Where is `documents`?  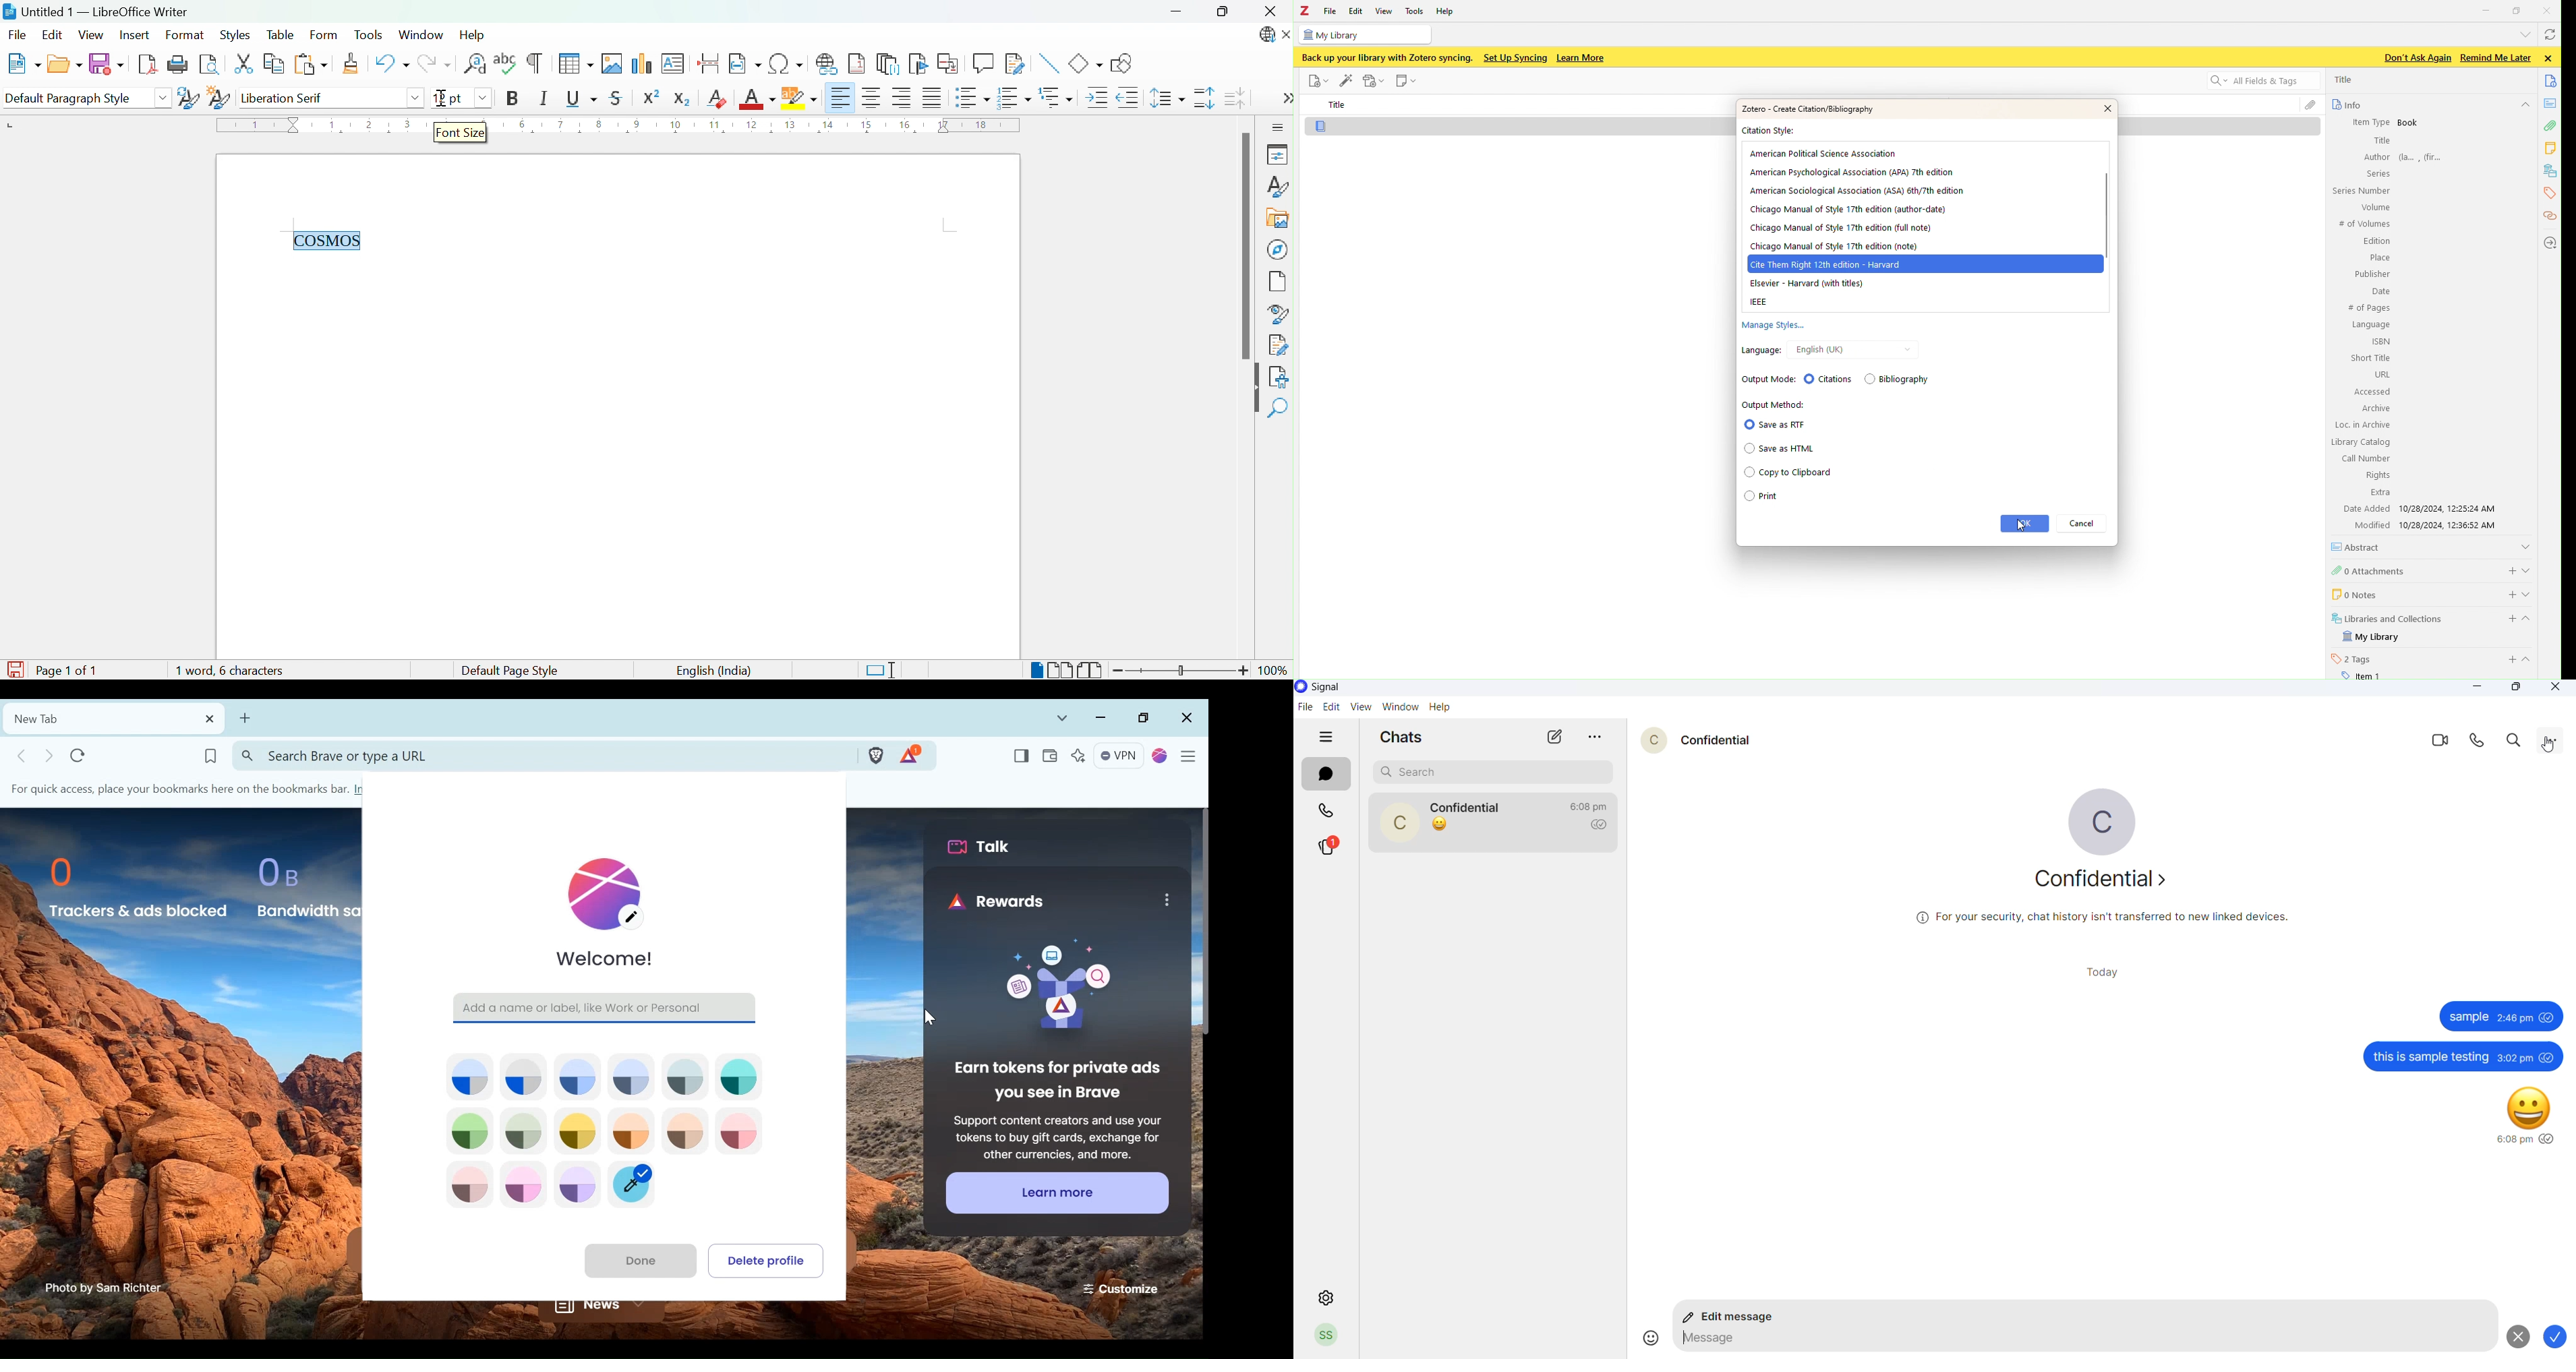 documents is located at coordinates (2552, 80).